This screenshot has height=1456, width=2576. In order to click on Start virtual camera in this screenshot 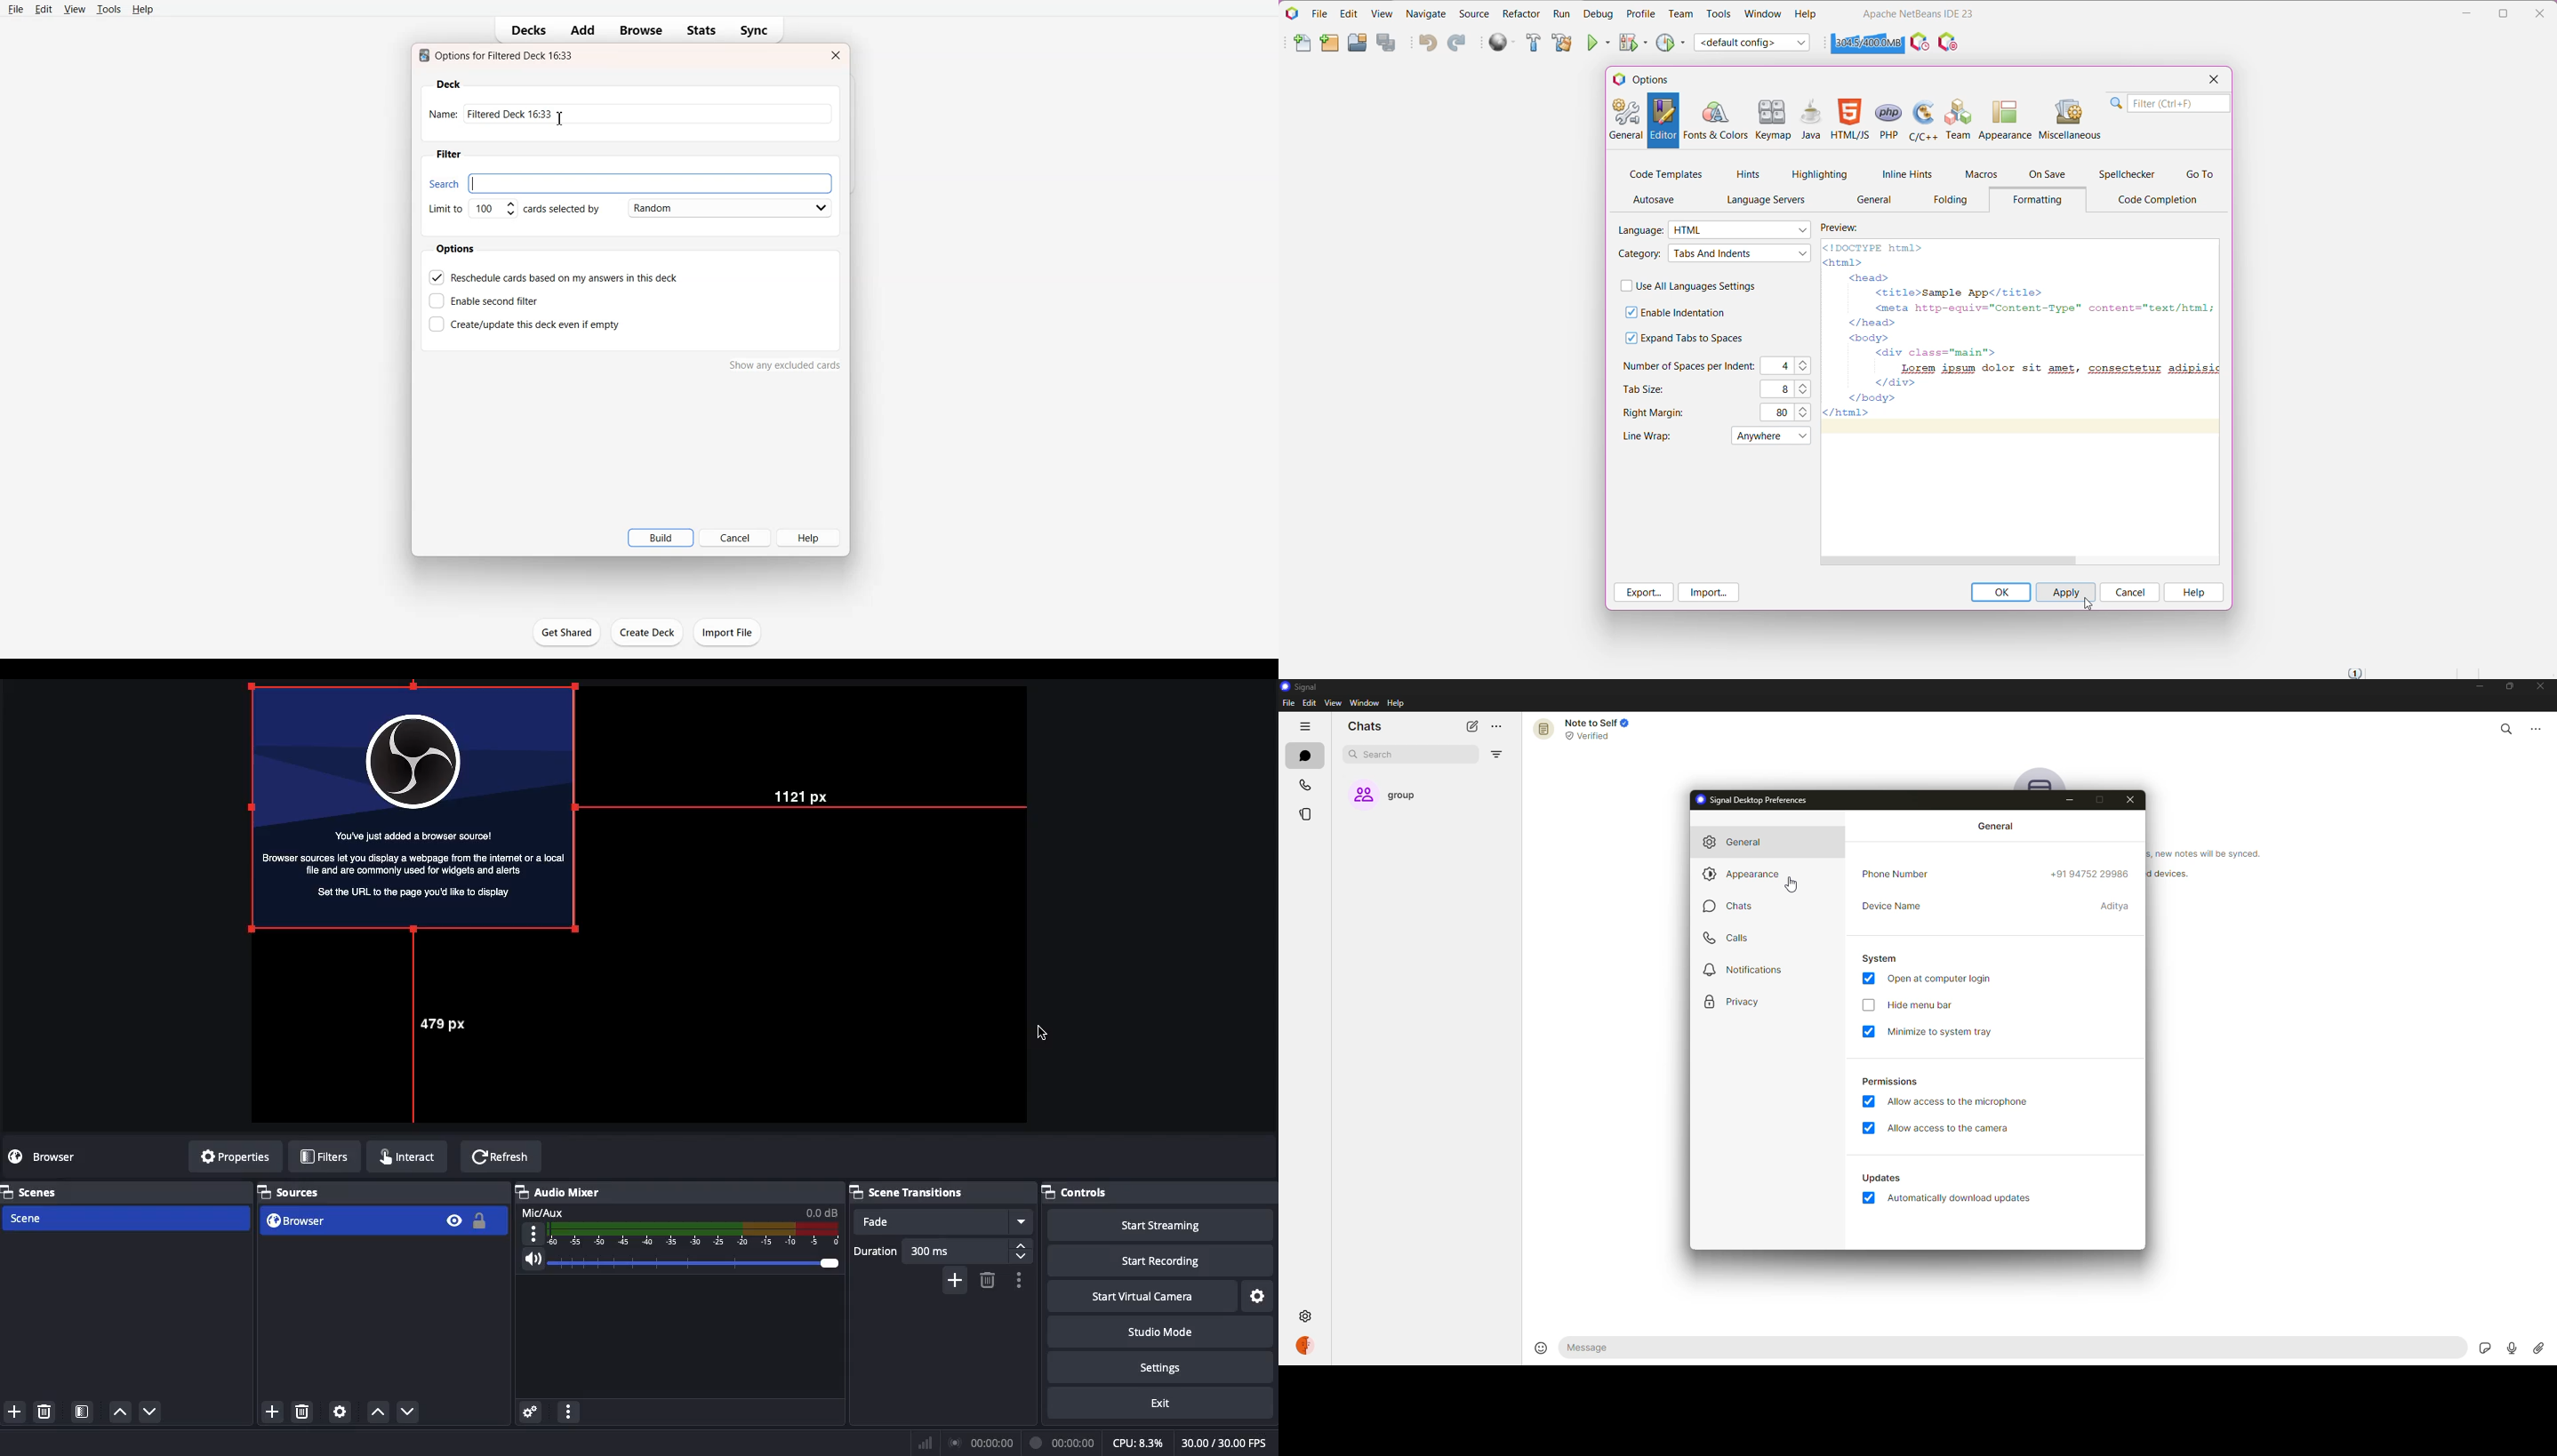, I will do `click(1145, 1294)`.